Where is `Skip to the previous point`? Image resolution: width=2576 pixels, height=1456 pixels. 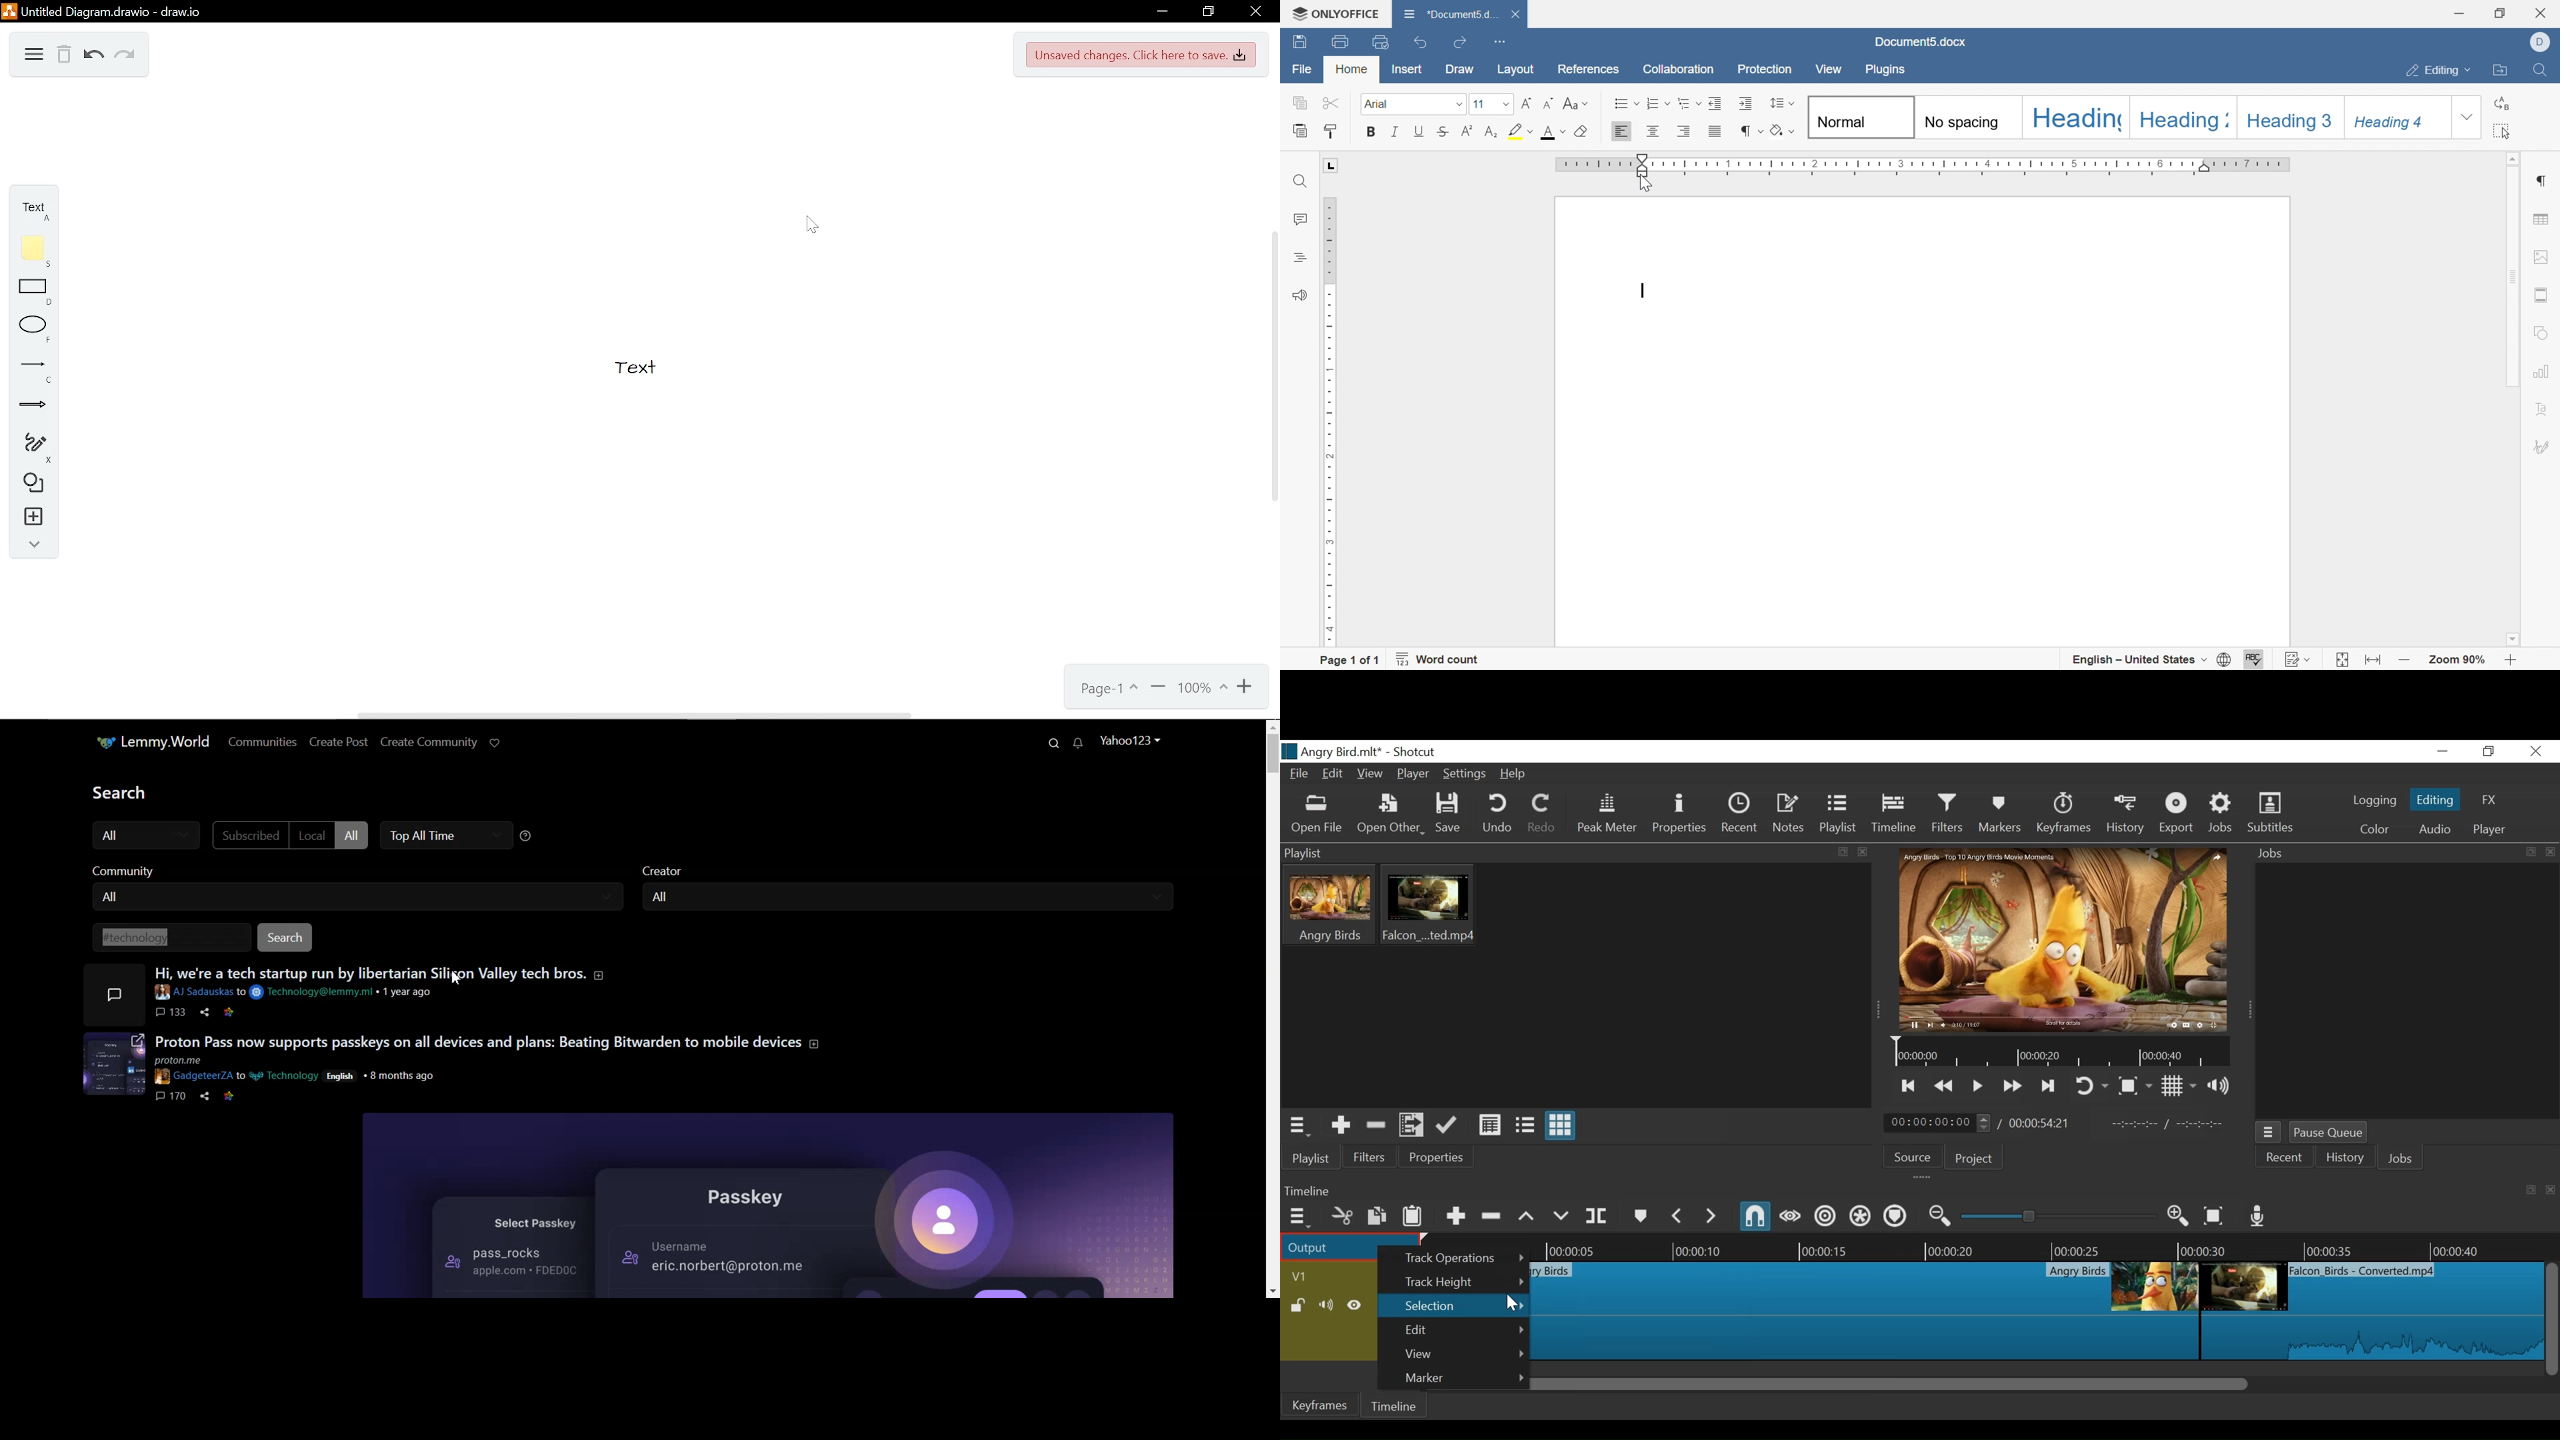 Skip to the previous point is located at coordinates (1911, 1085).